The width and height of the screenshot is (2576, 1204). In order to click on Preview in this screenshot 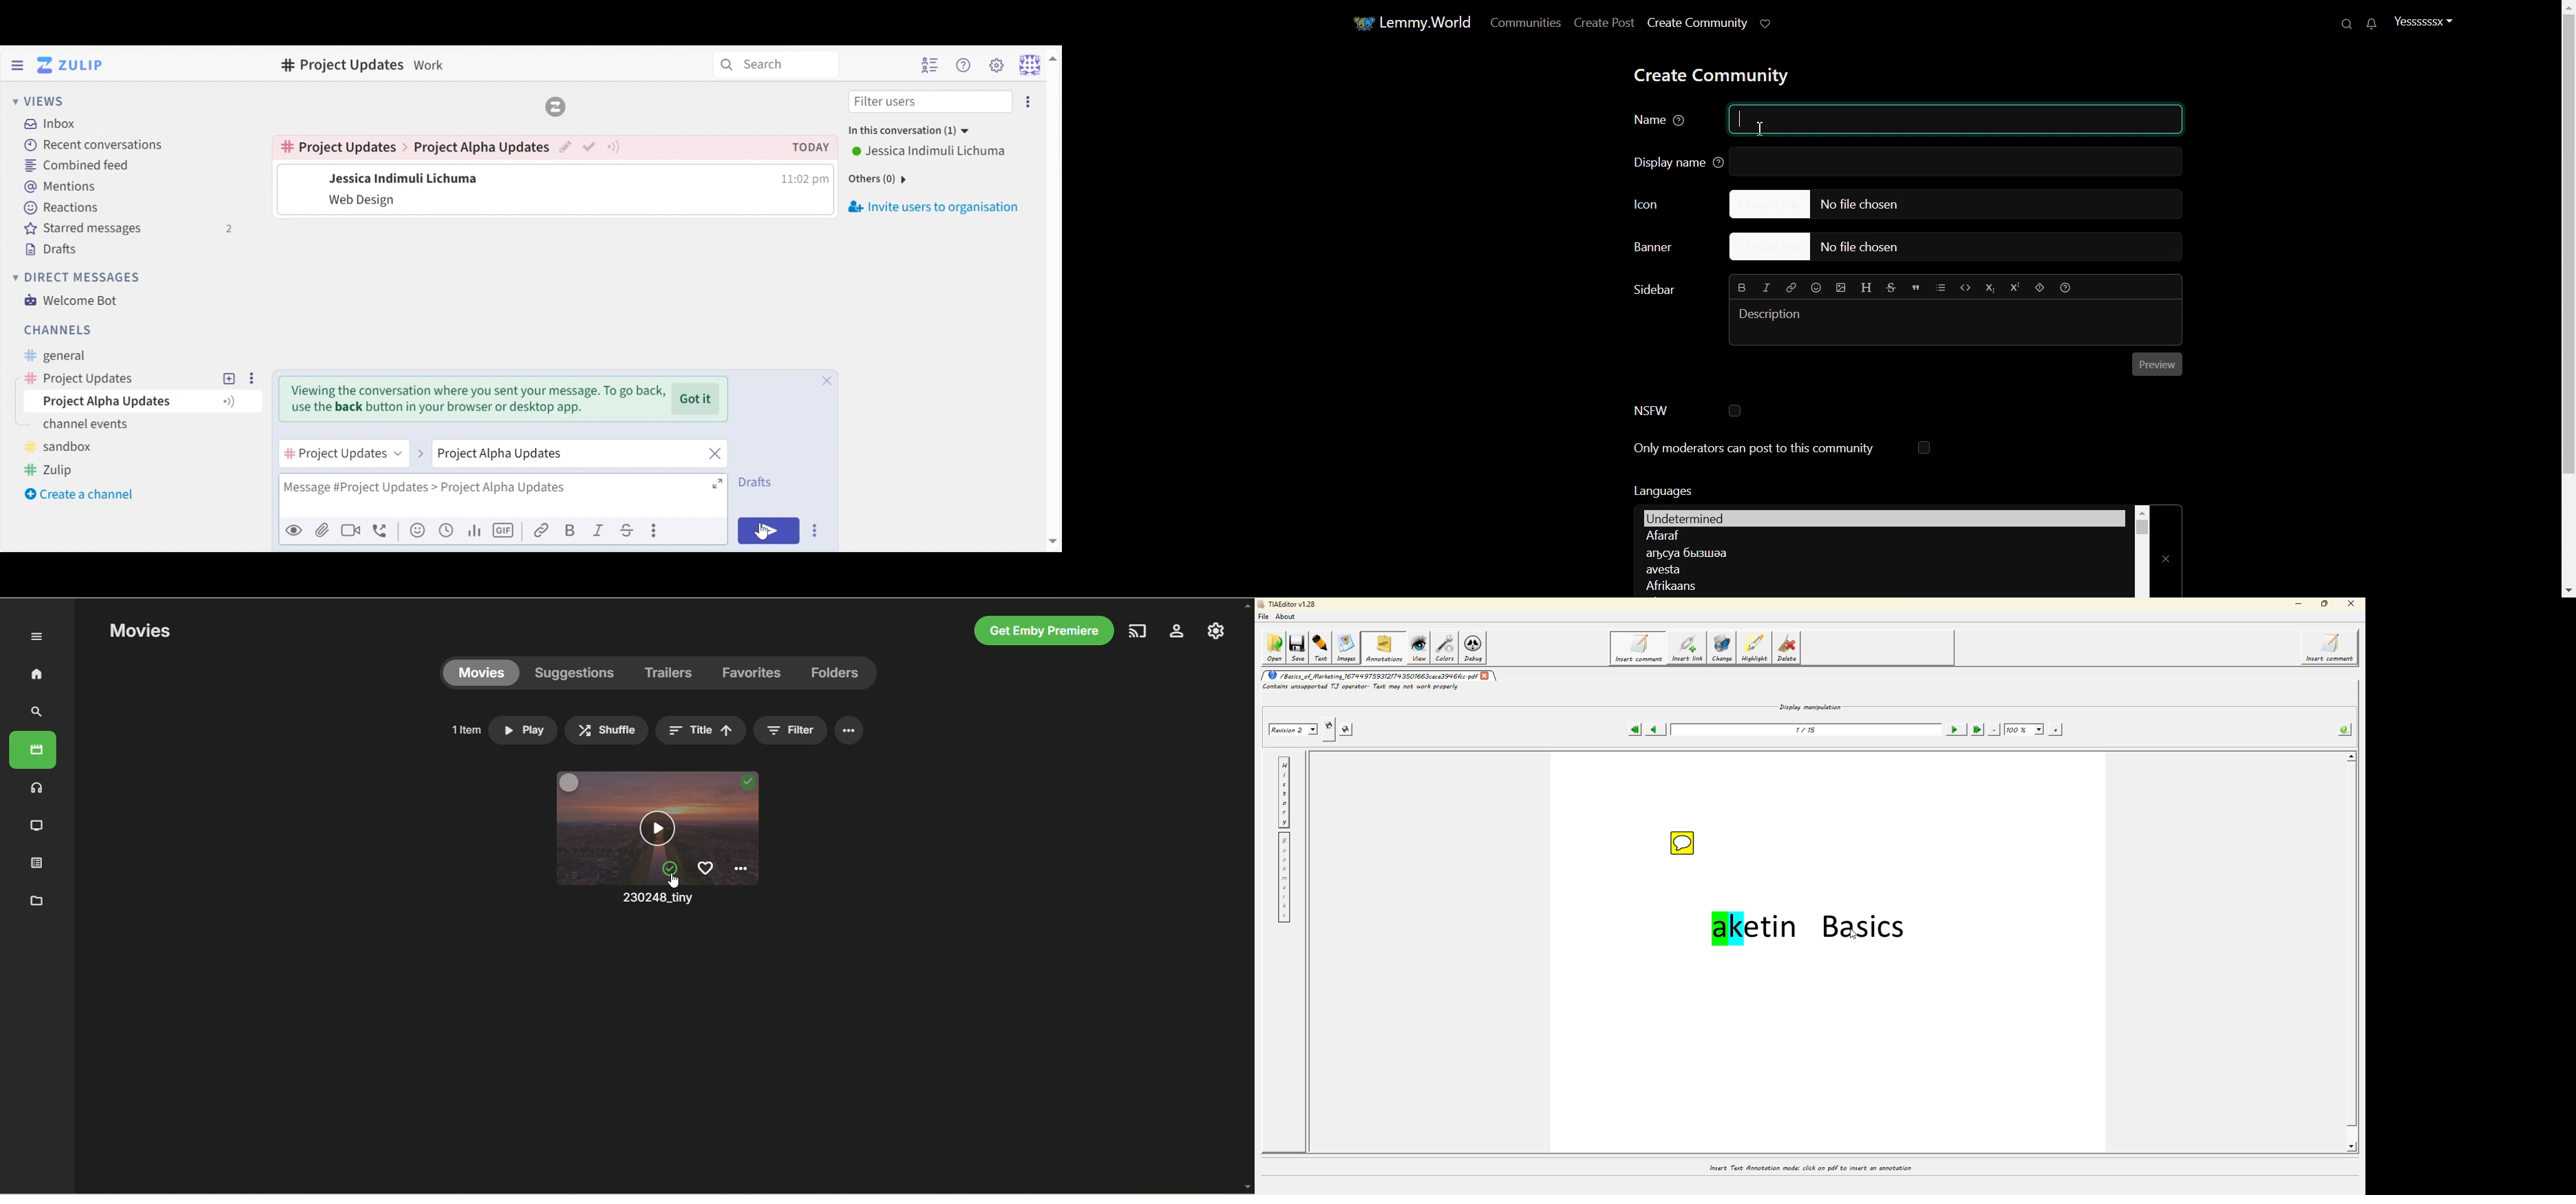, I will do `click(293, 529)`.